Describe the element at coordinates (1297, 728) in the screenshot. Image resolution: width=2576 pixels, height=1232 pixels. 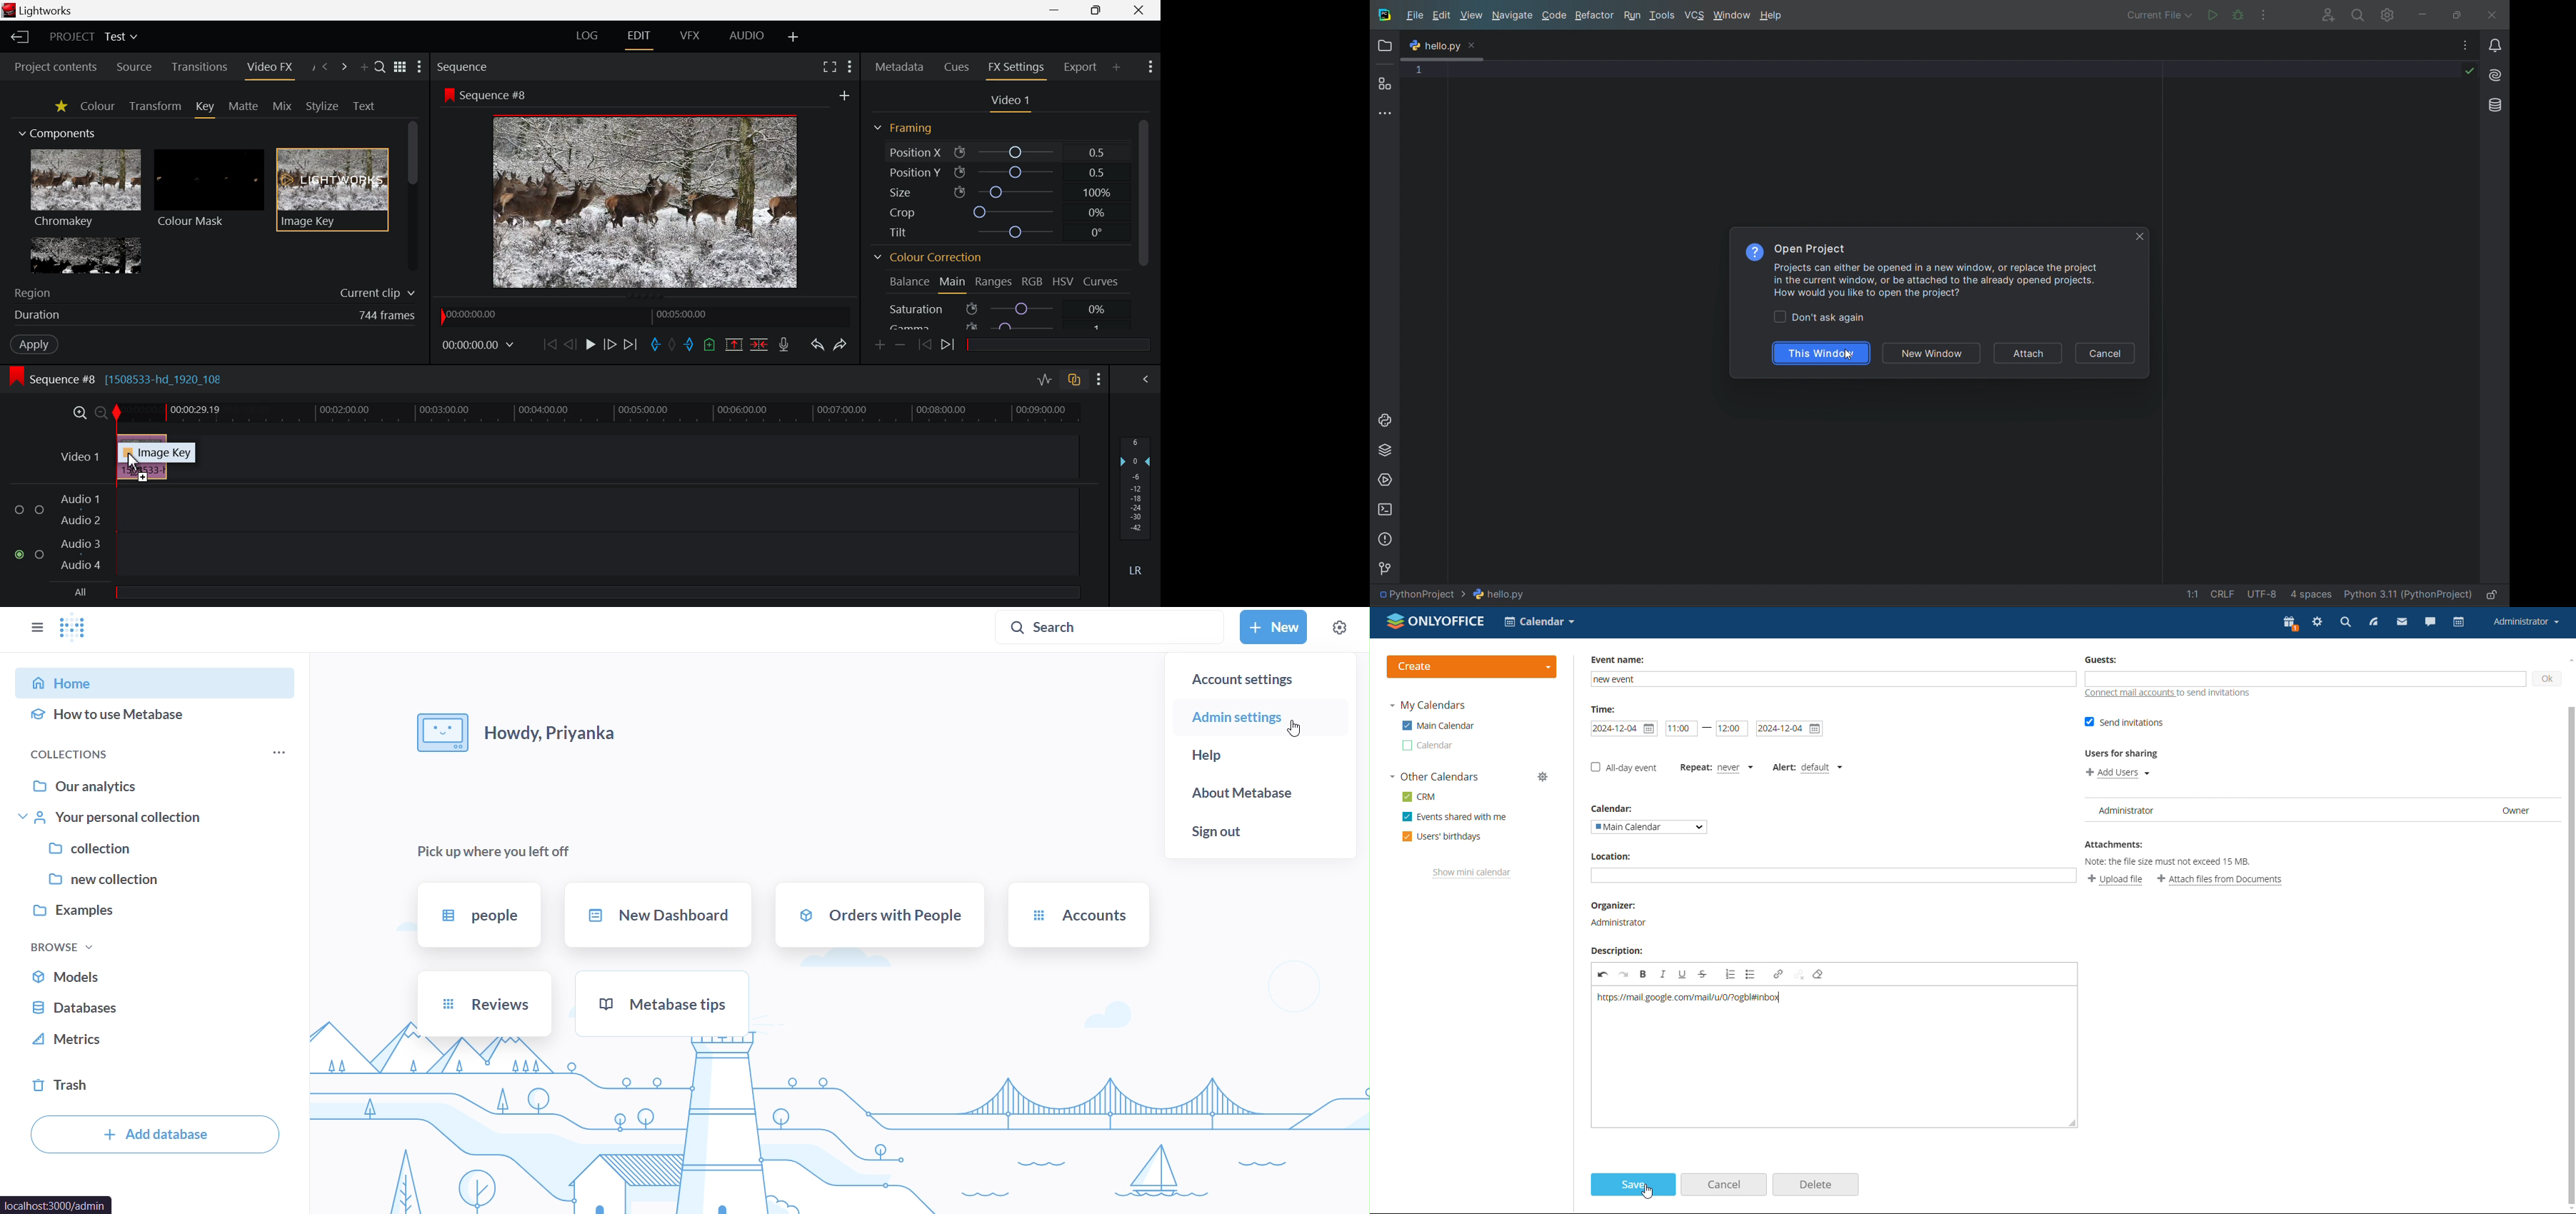
I see `cursor` at that location.